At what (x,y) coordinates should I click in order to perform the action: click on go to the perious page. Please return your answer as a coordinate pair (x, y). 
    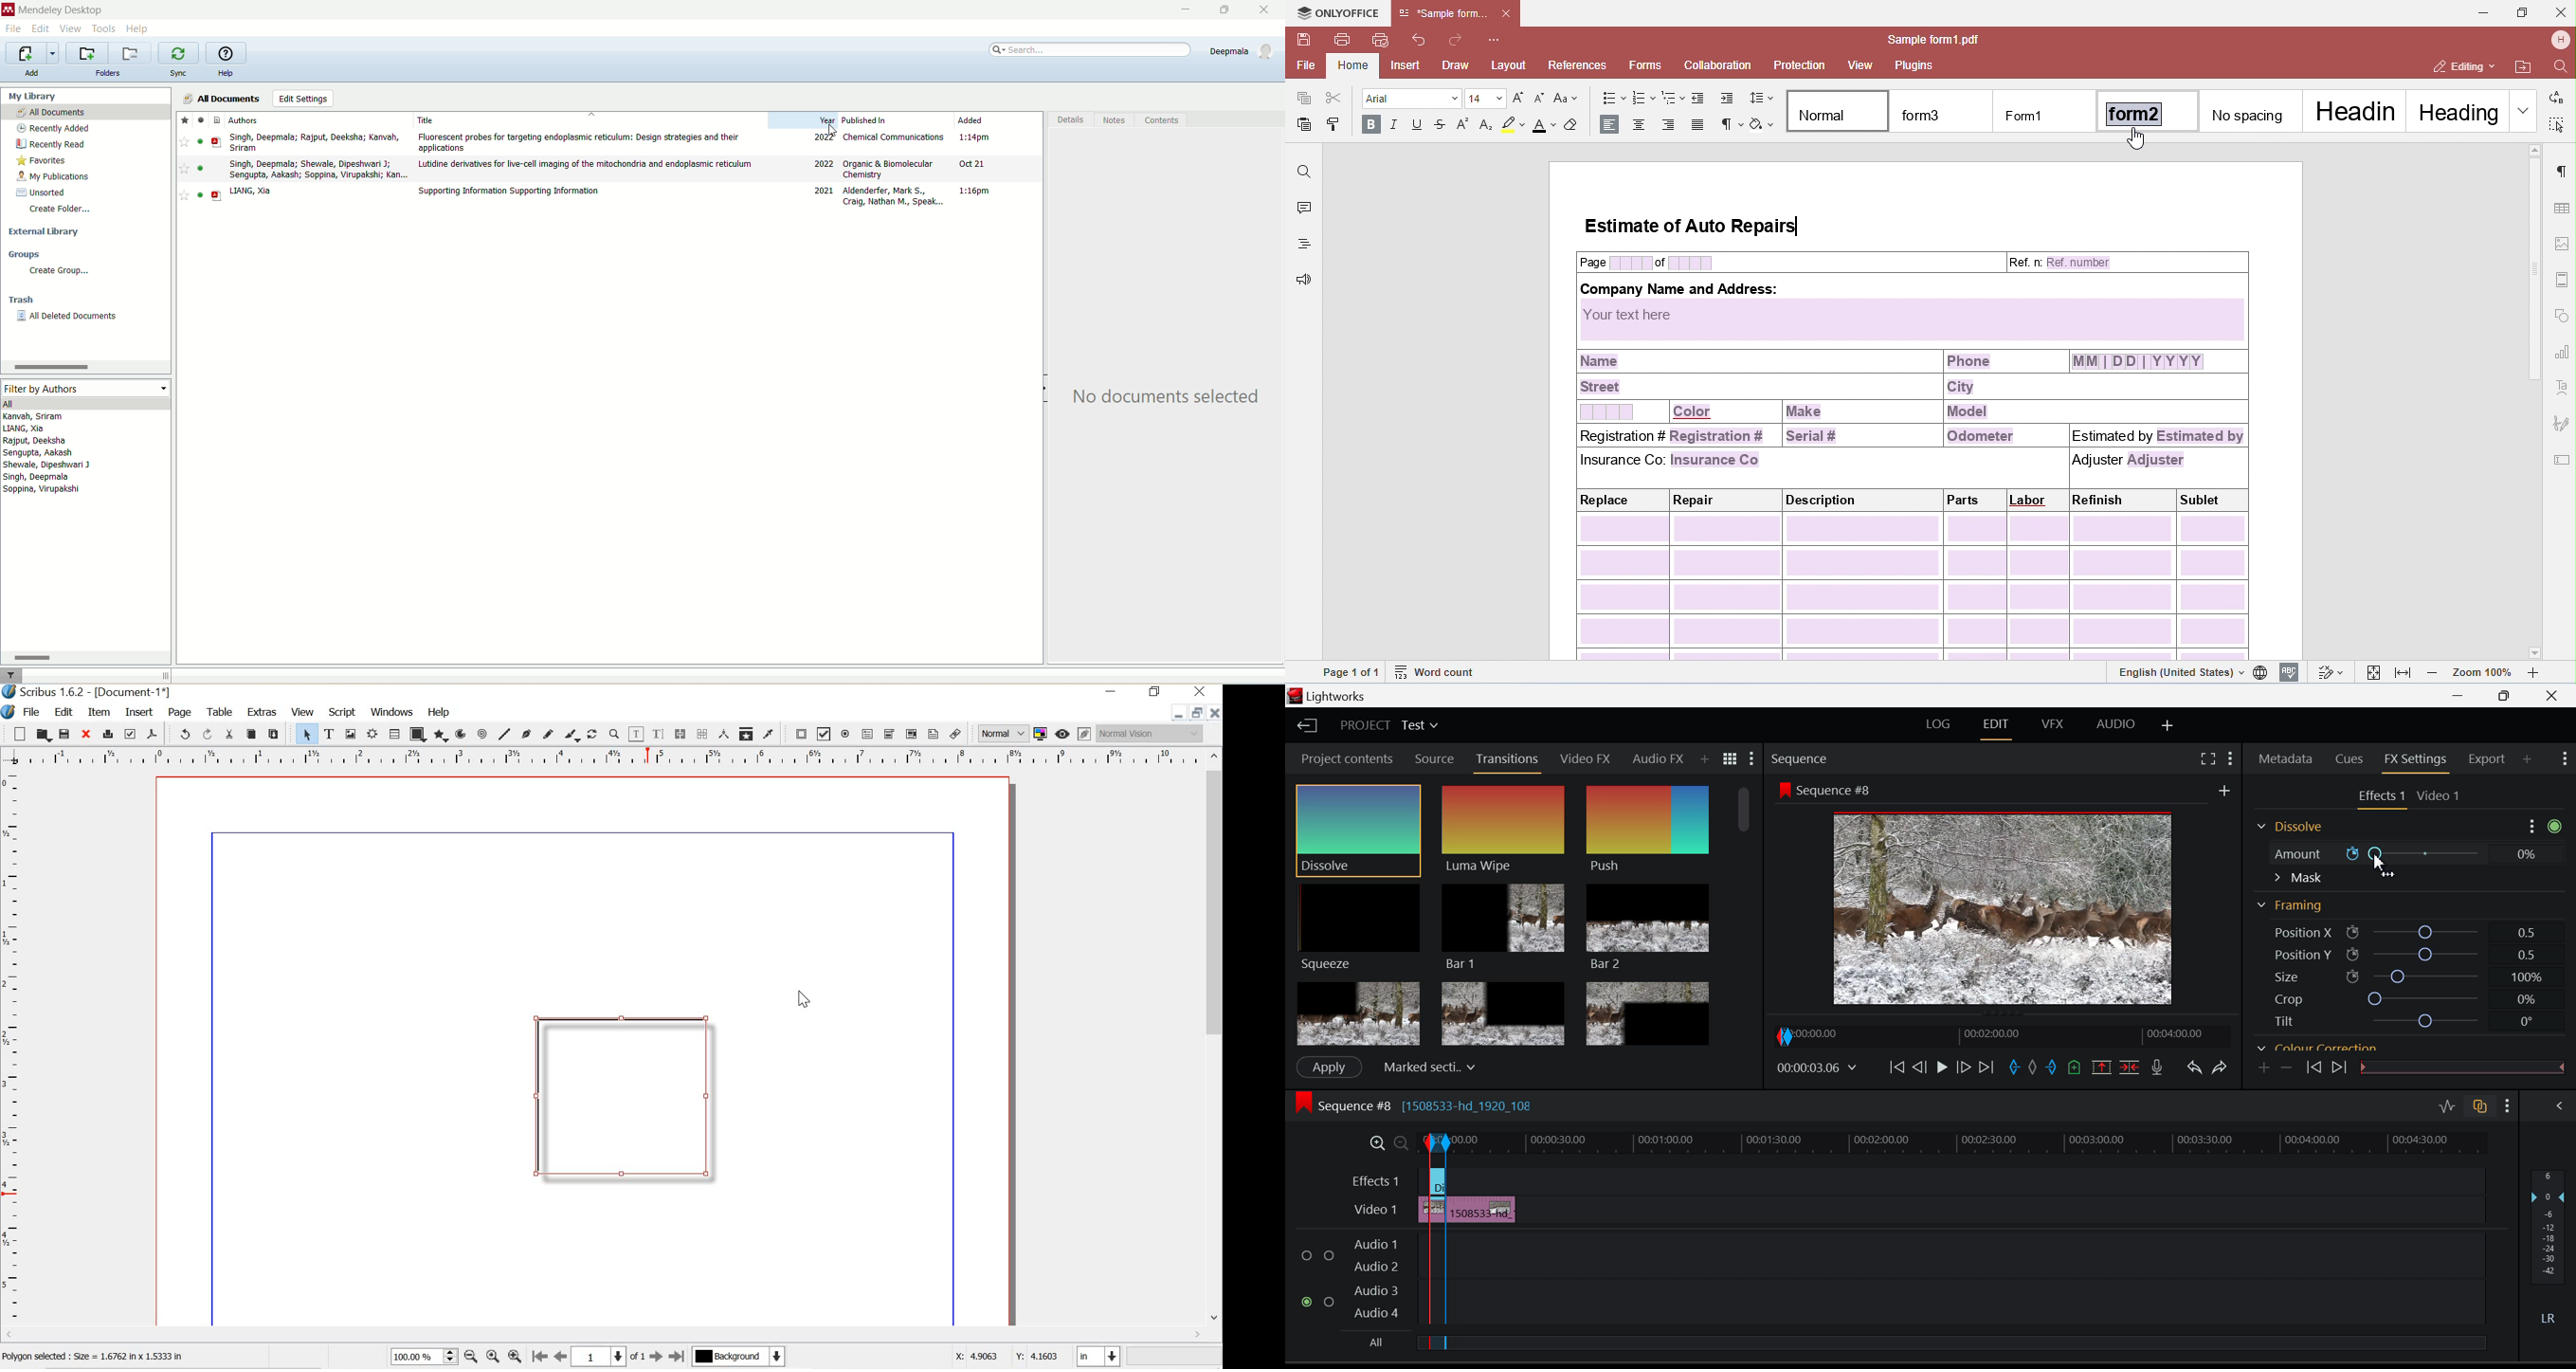
    Looking at the image, I should click on (563, 1358).